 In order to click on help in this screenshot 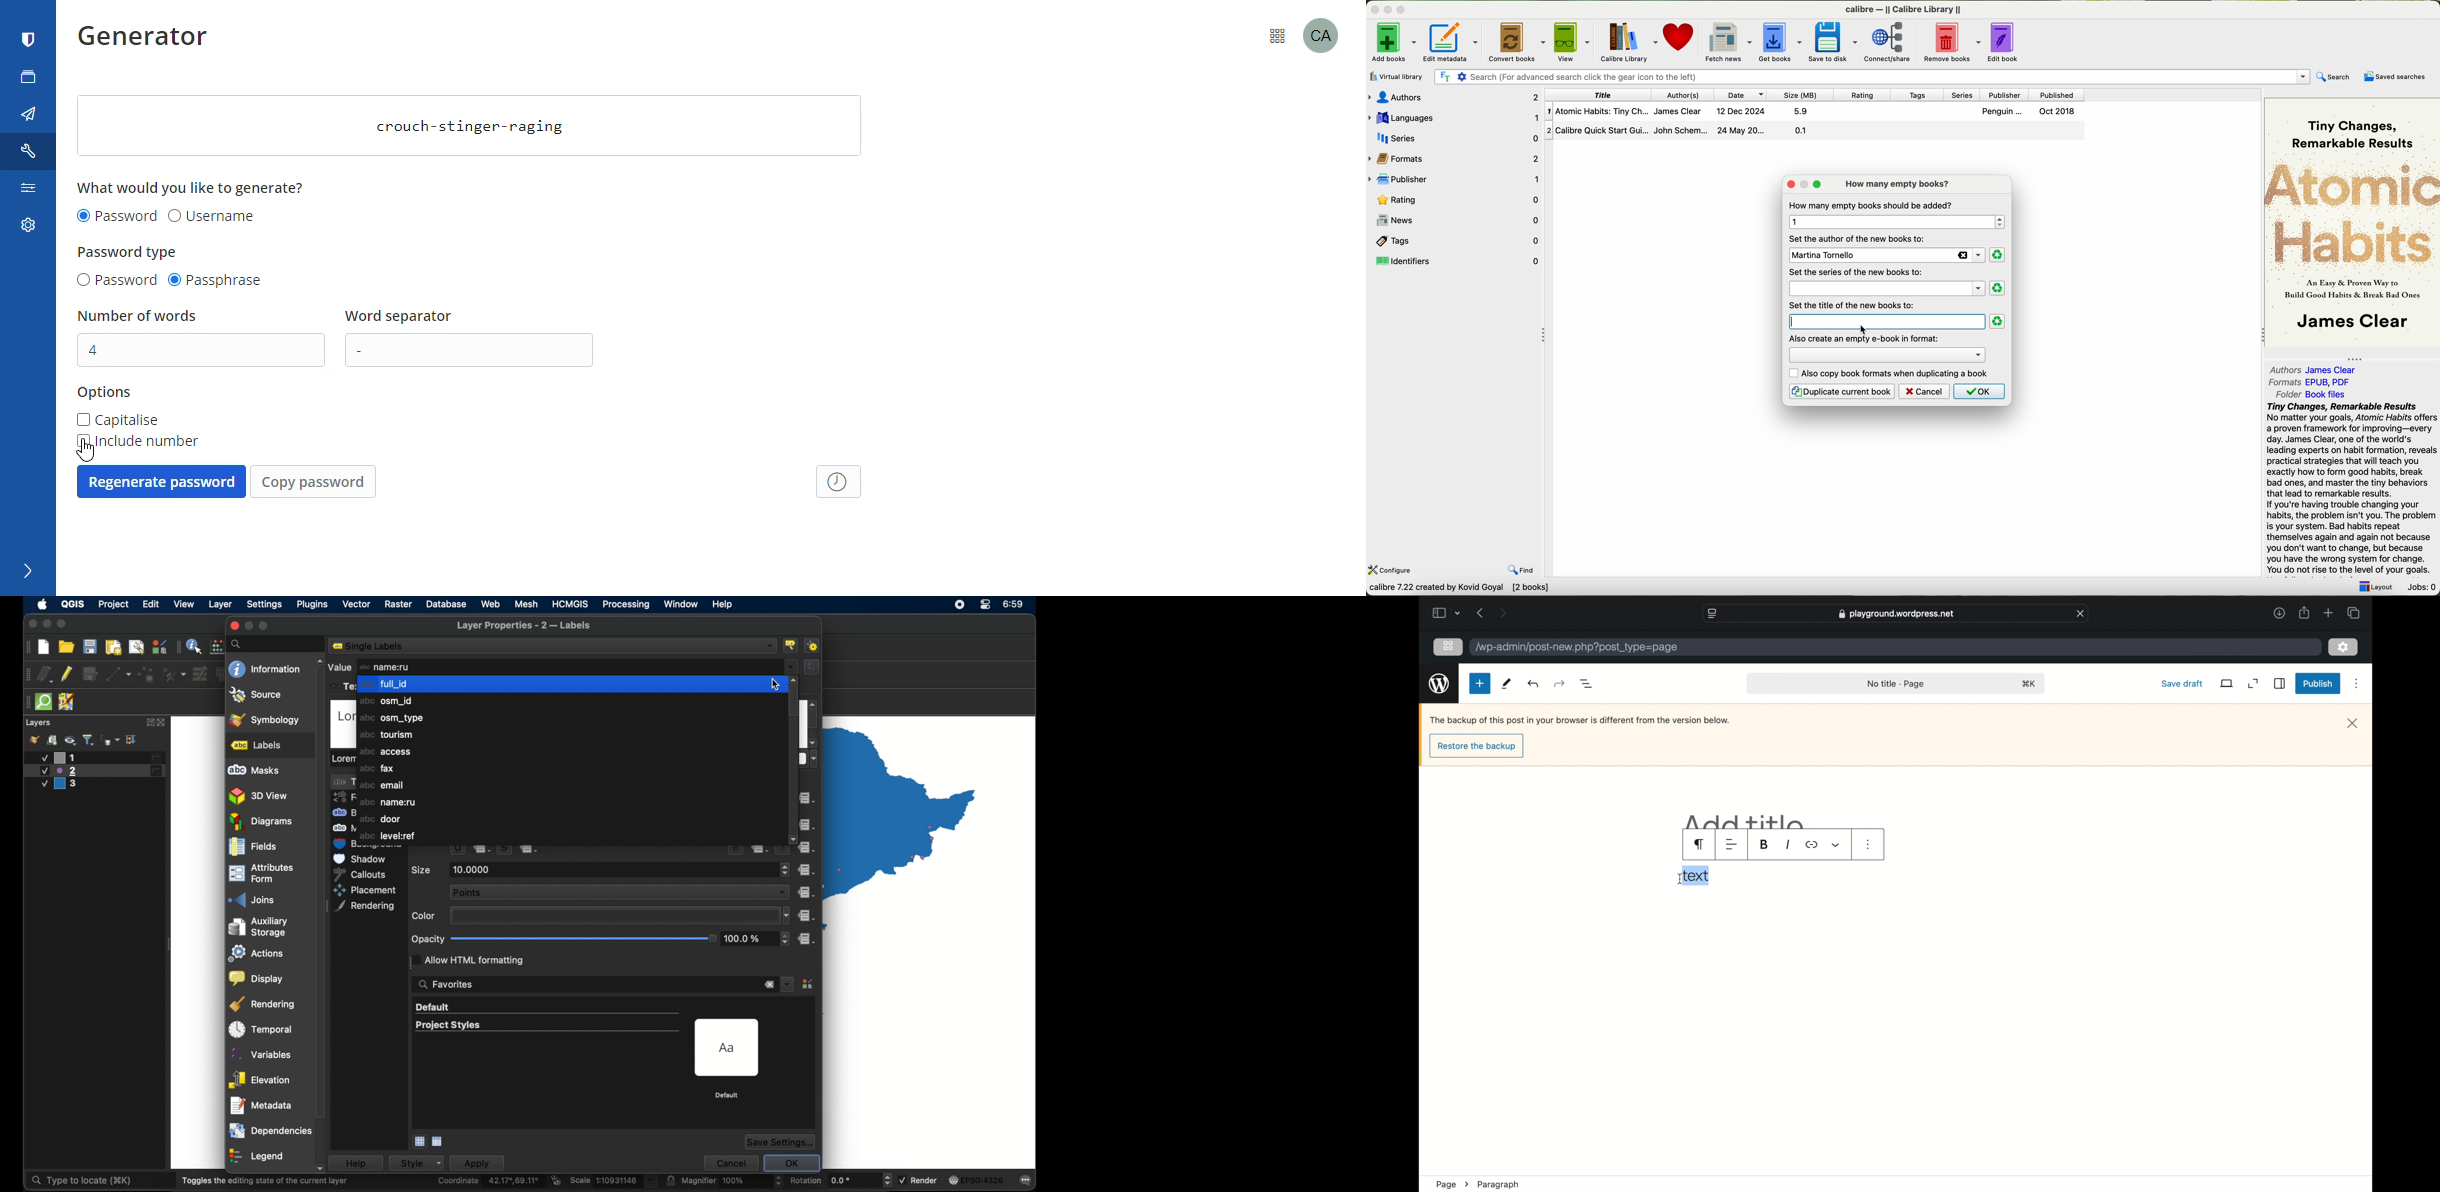, I will do `click(361, 1163)`.